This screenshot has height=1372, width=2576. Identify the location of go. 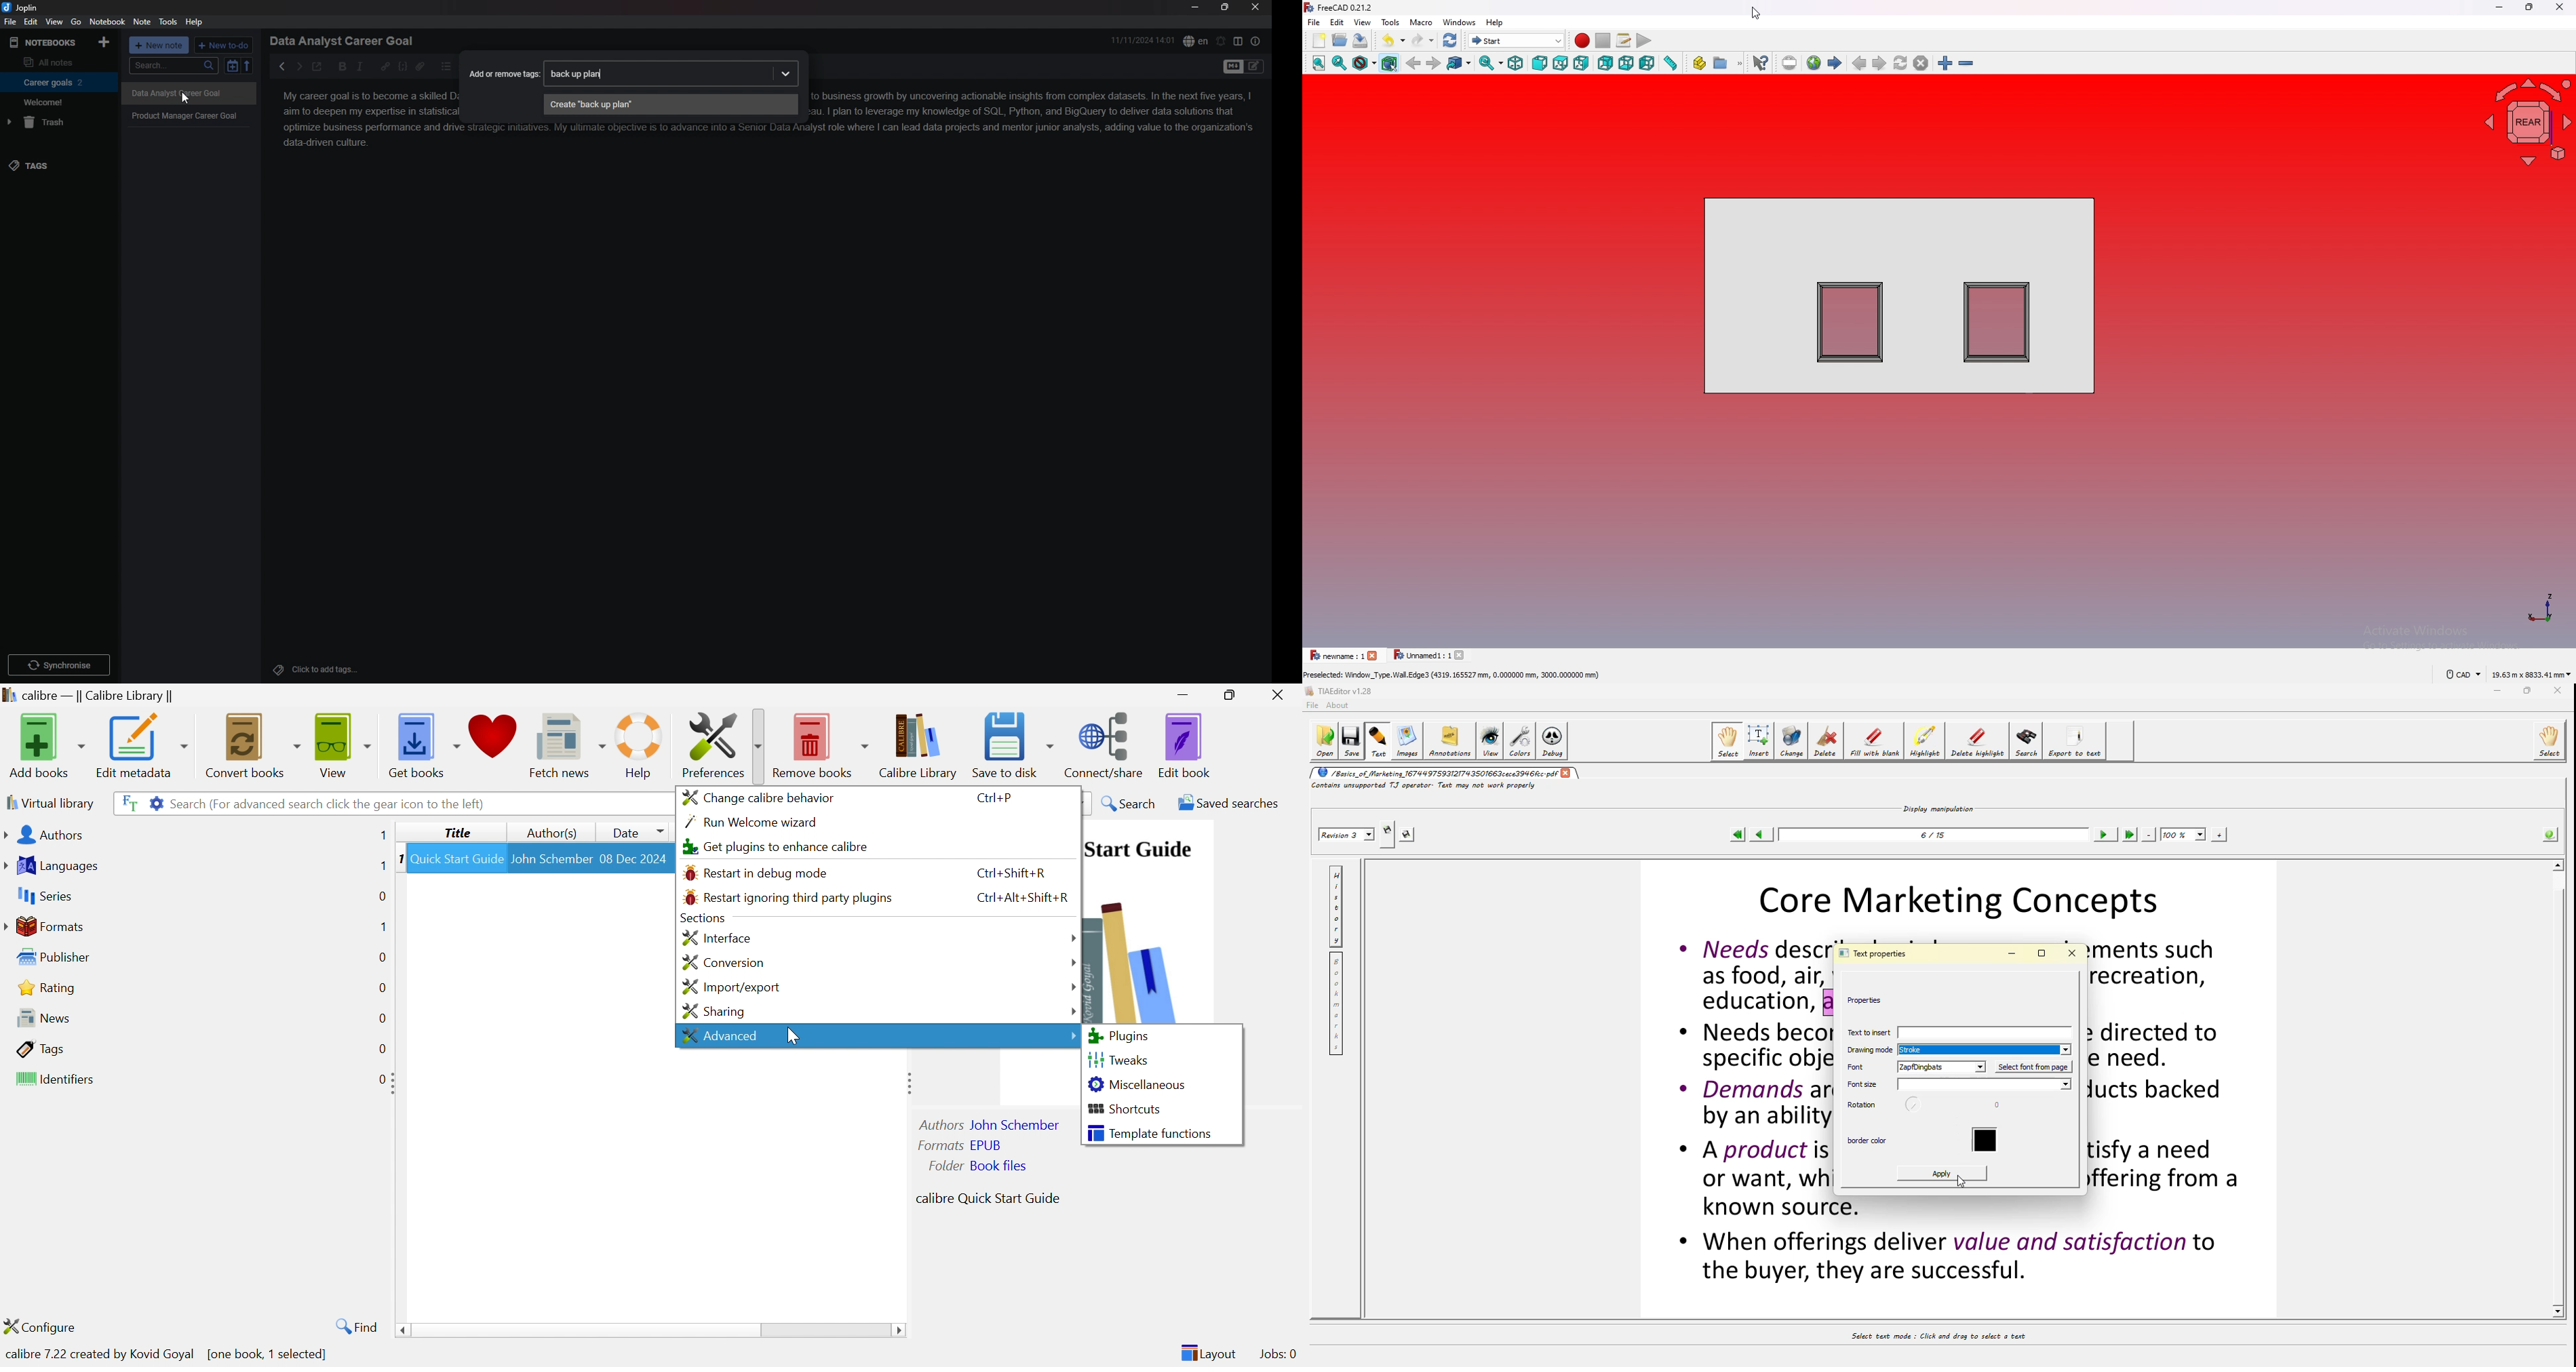
(76, 22).